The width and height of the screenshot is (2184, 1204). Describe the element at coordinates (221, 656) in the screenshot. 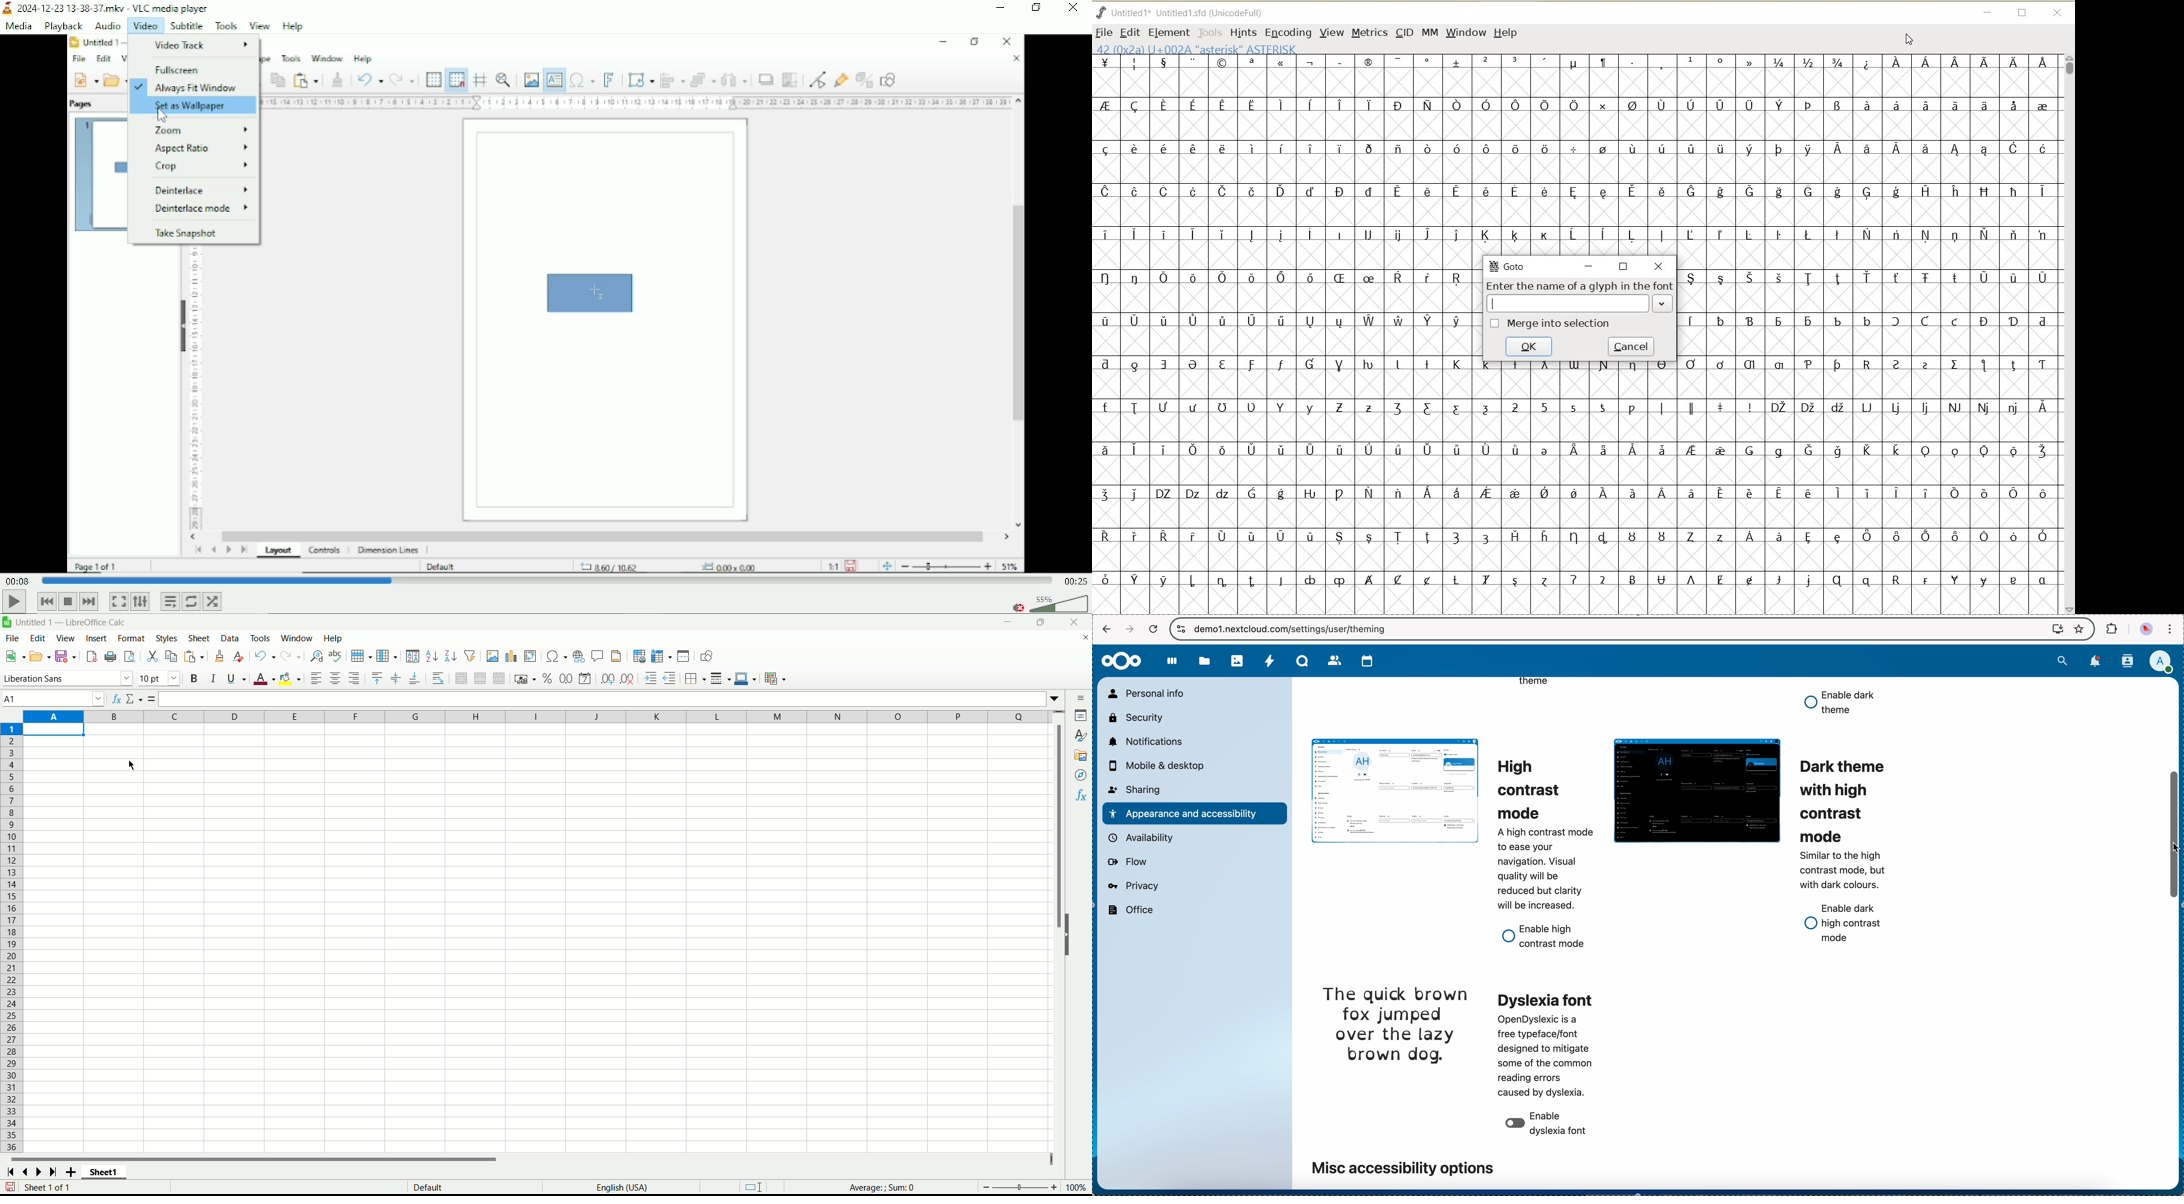

I see `clone formatting` at that location.